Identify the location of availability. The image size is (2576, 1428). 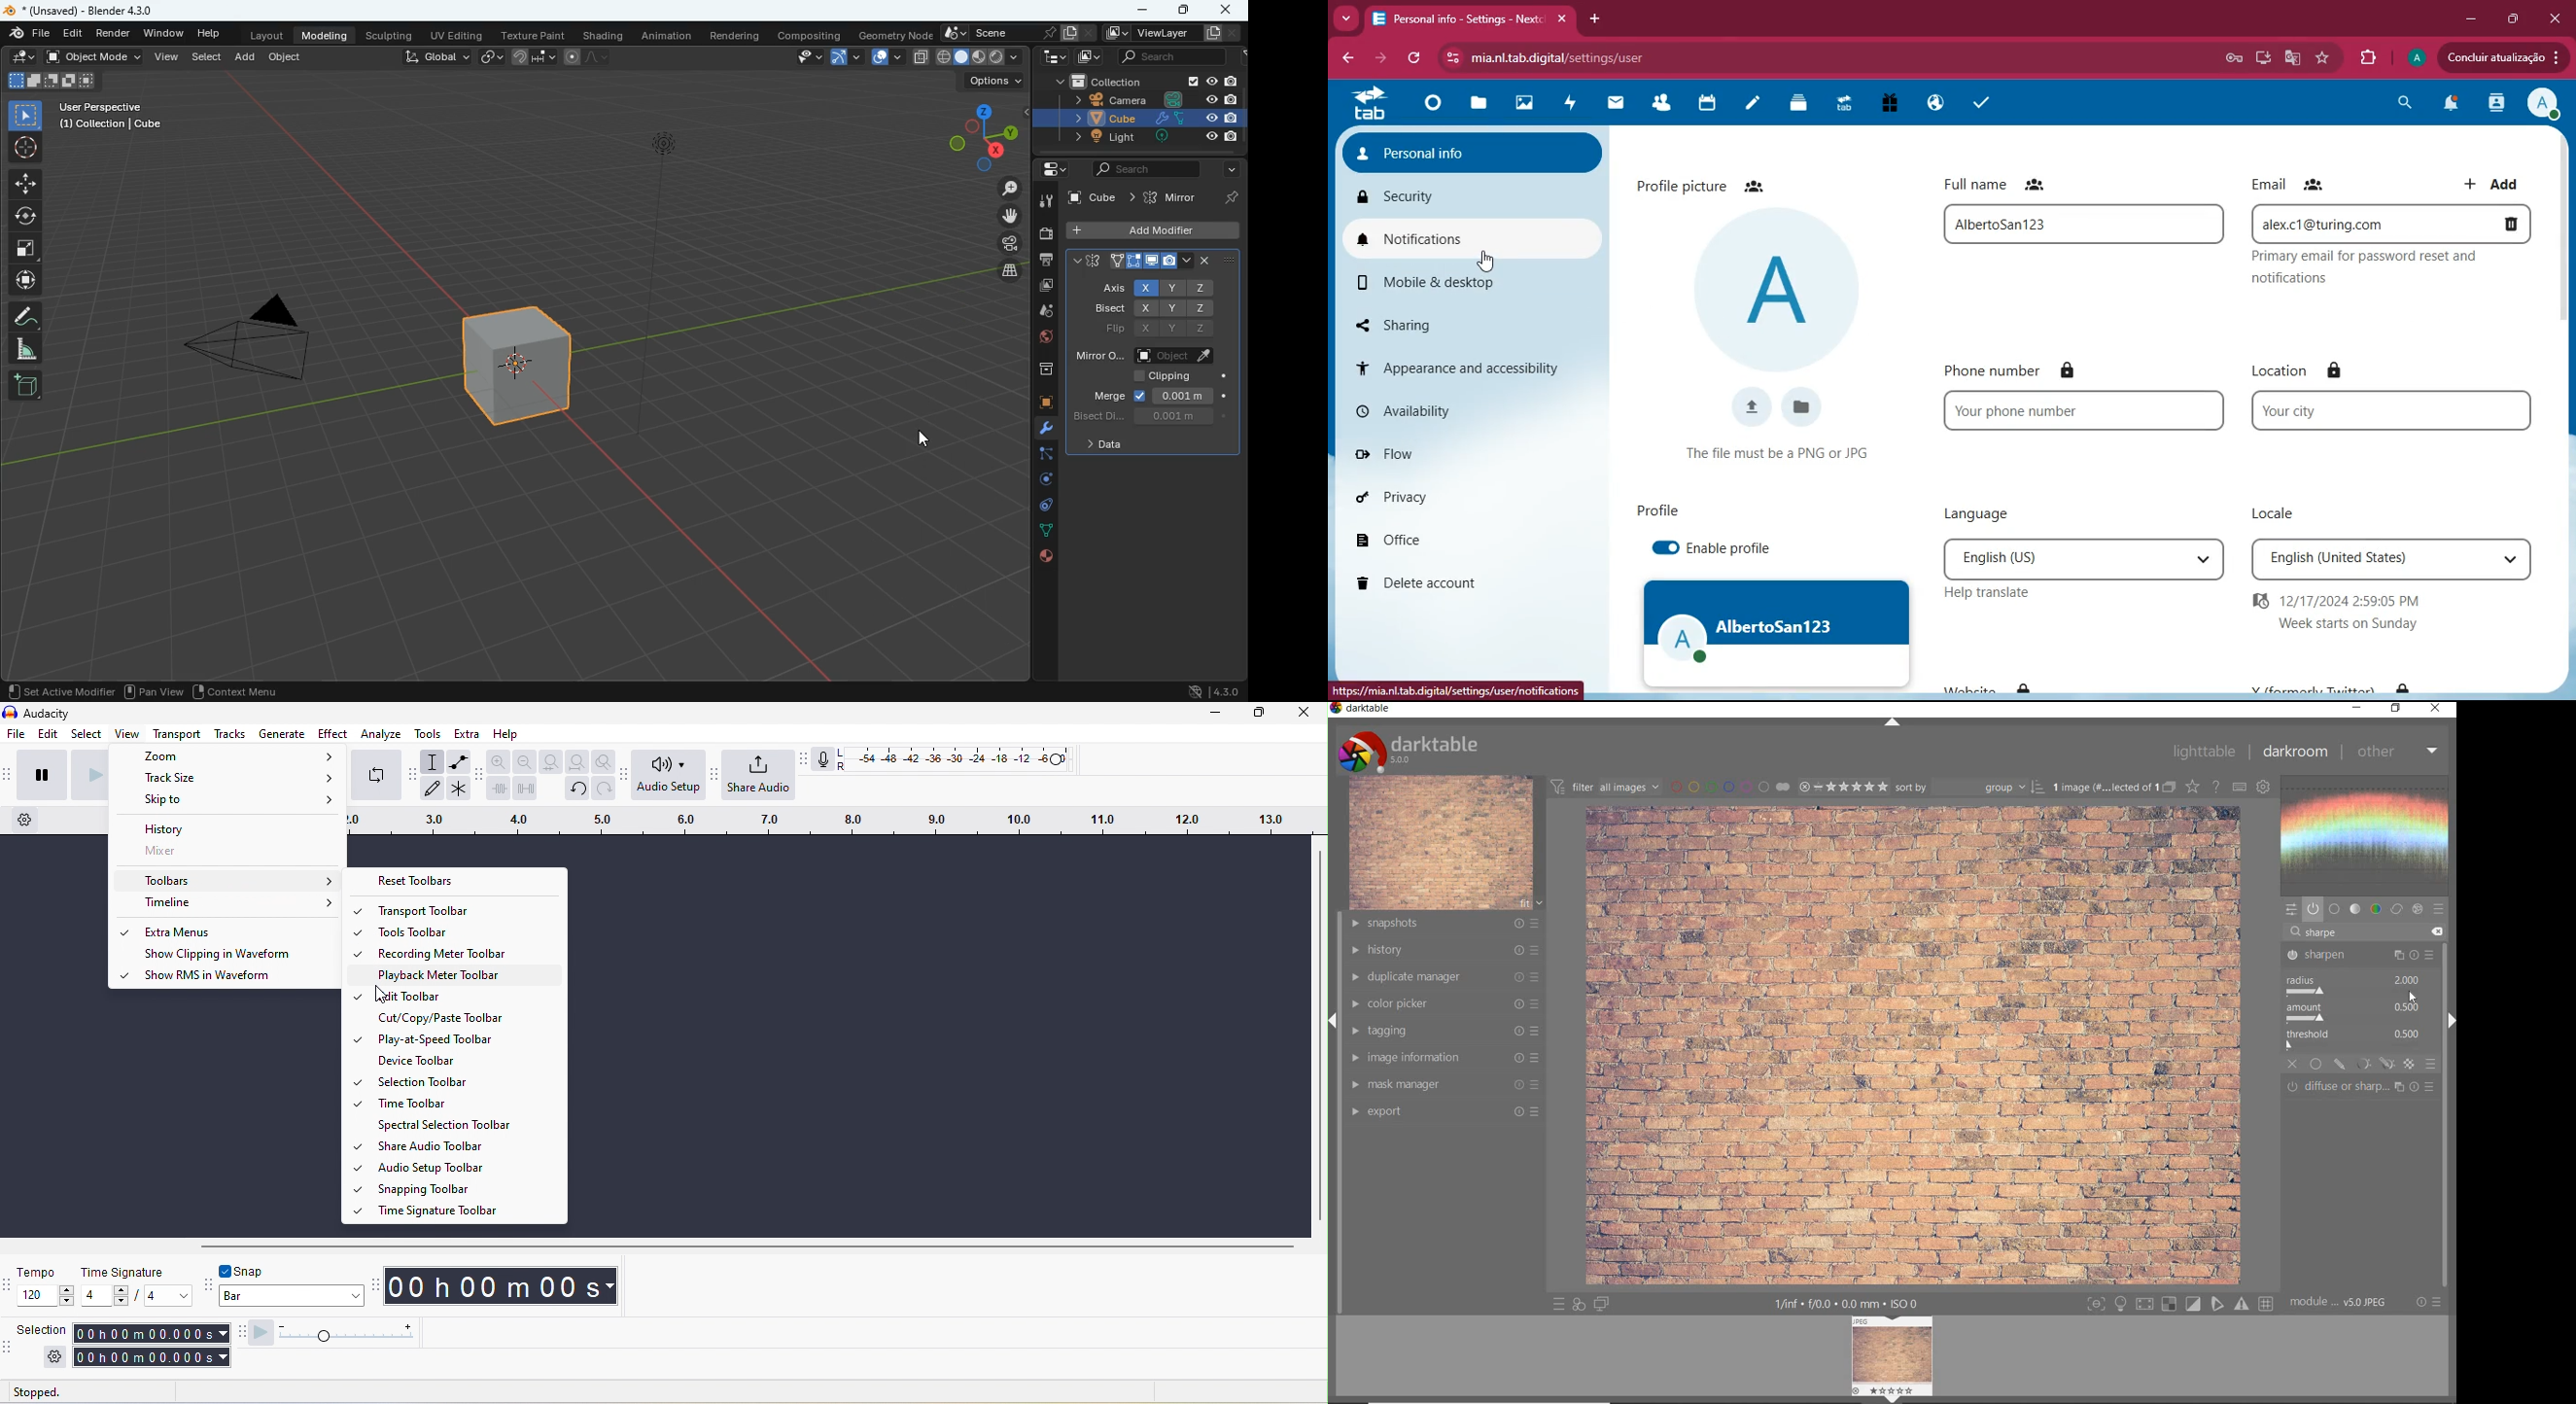
(1459, 407).